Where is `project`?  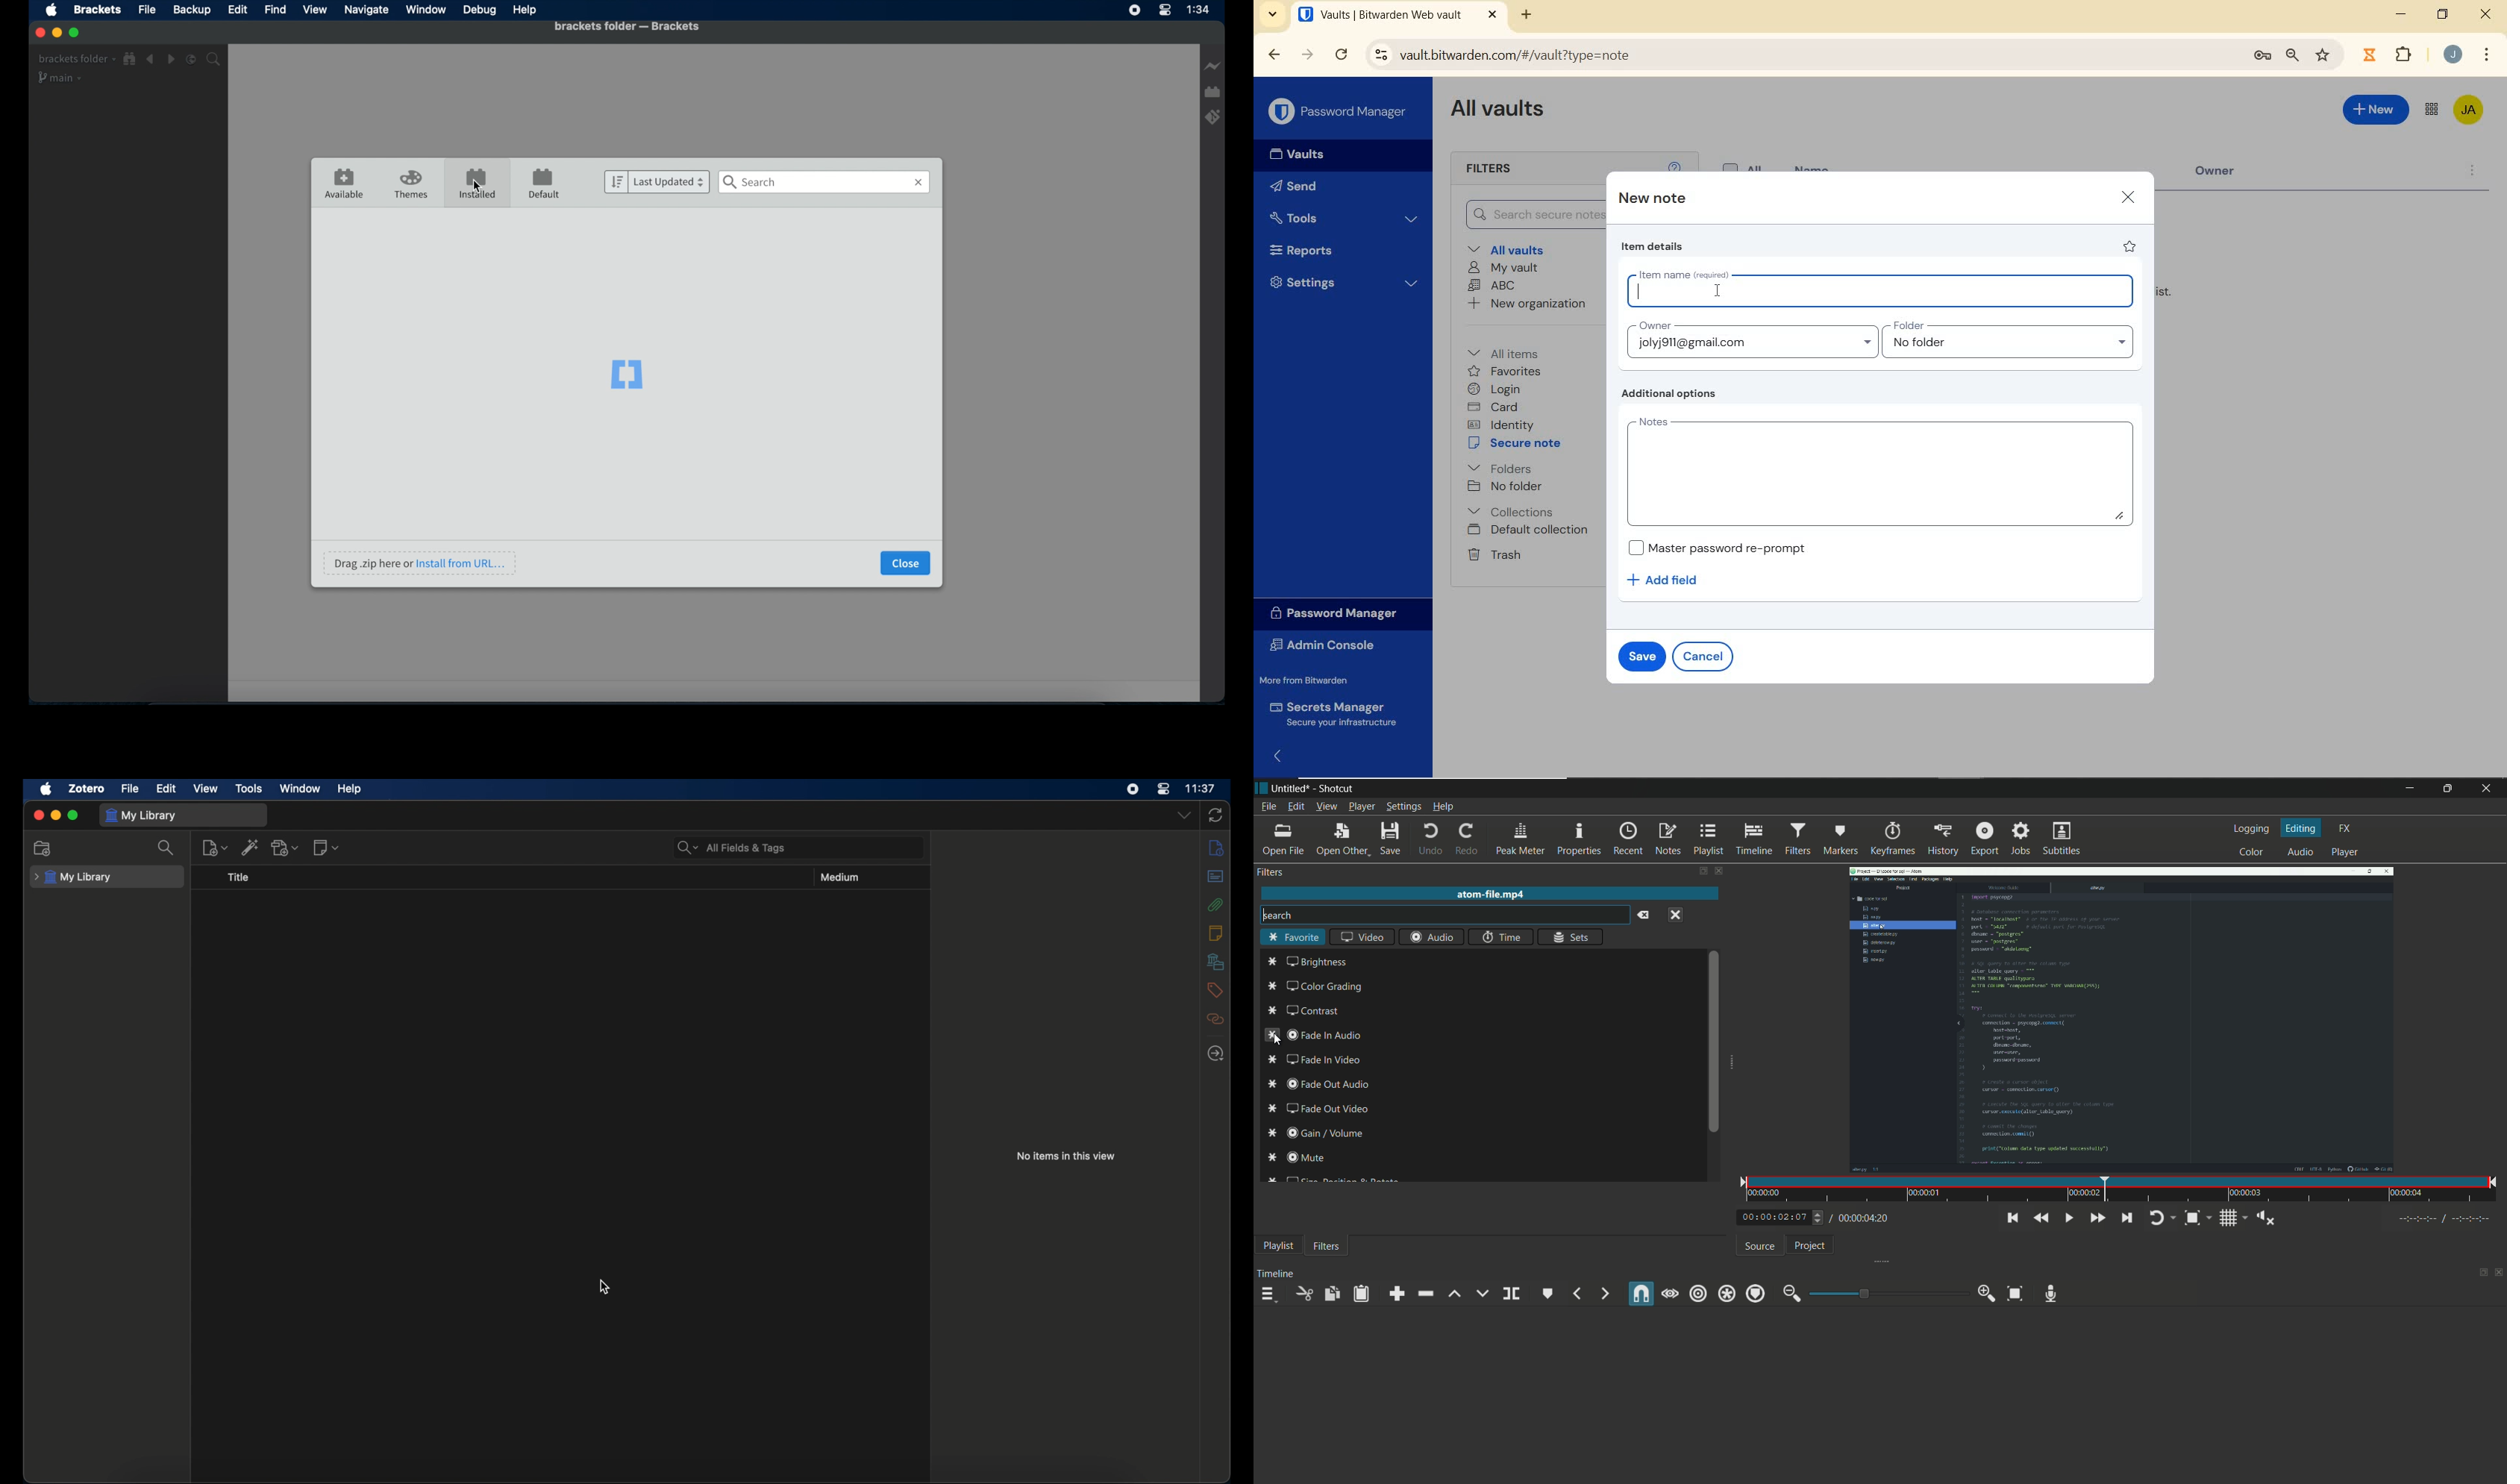 project is located at coordinates (1810, 1246).